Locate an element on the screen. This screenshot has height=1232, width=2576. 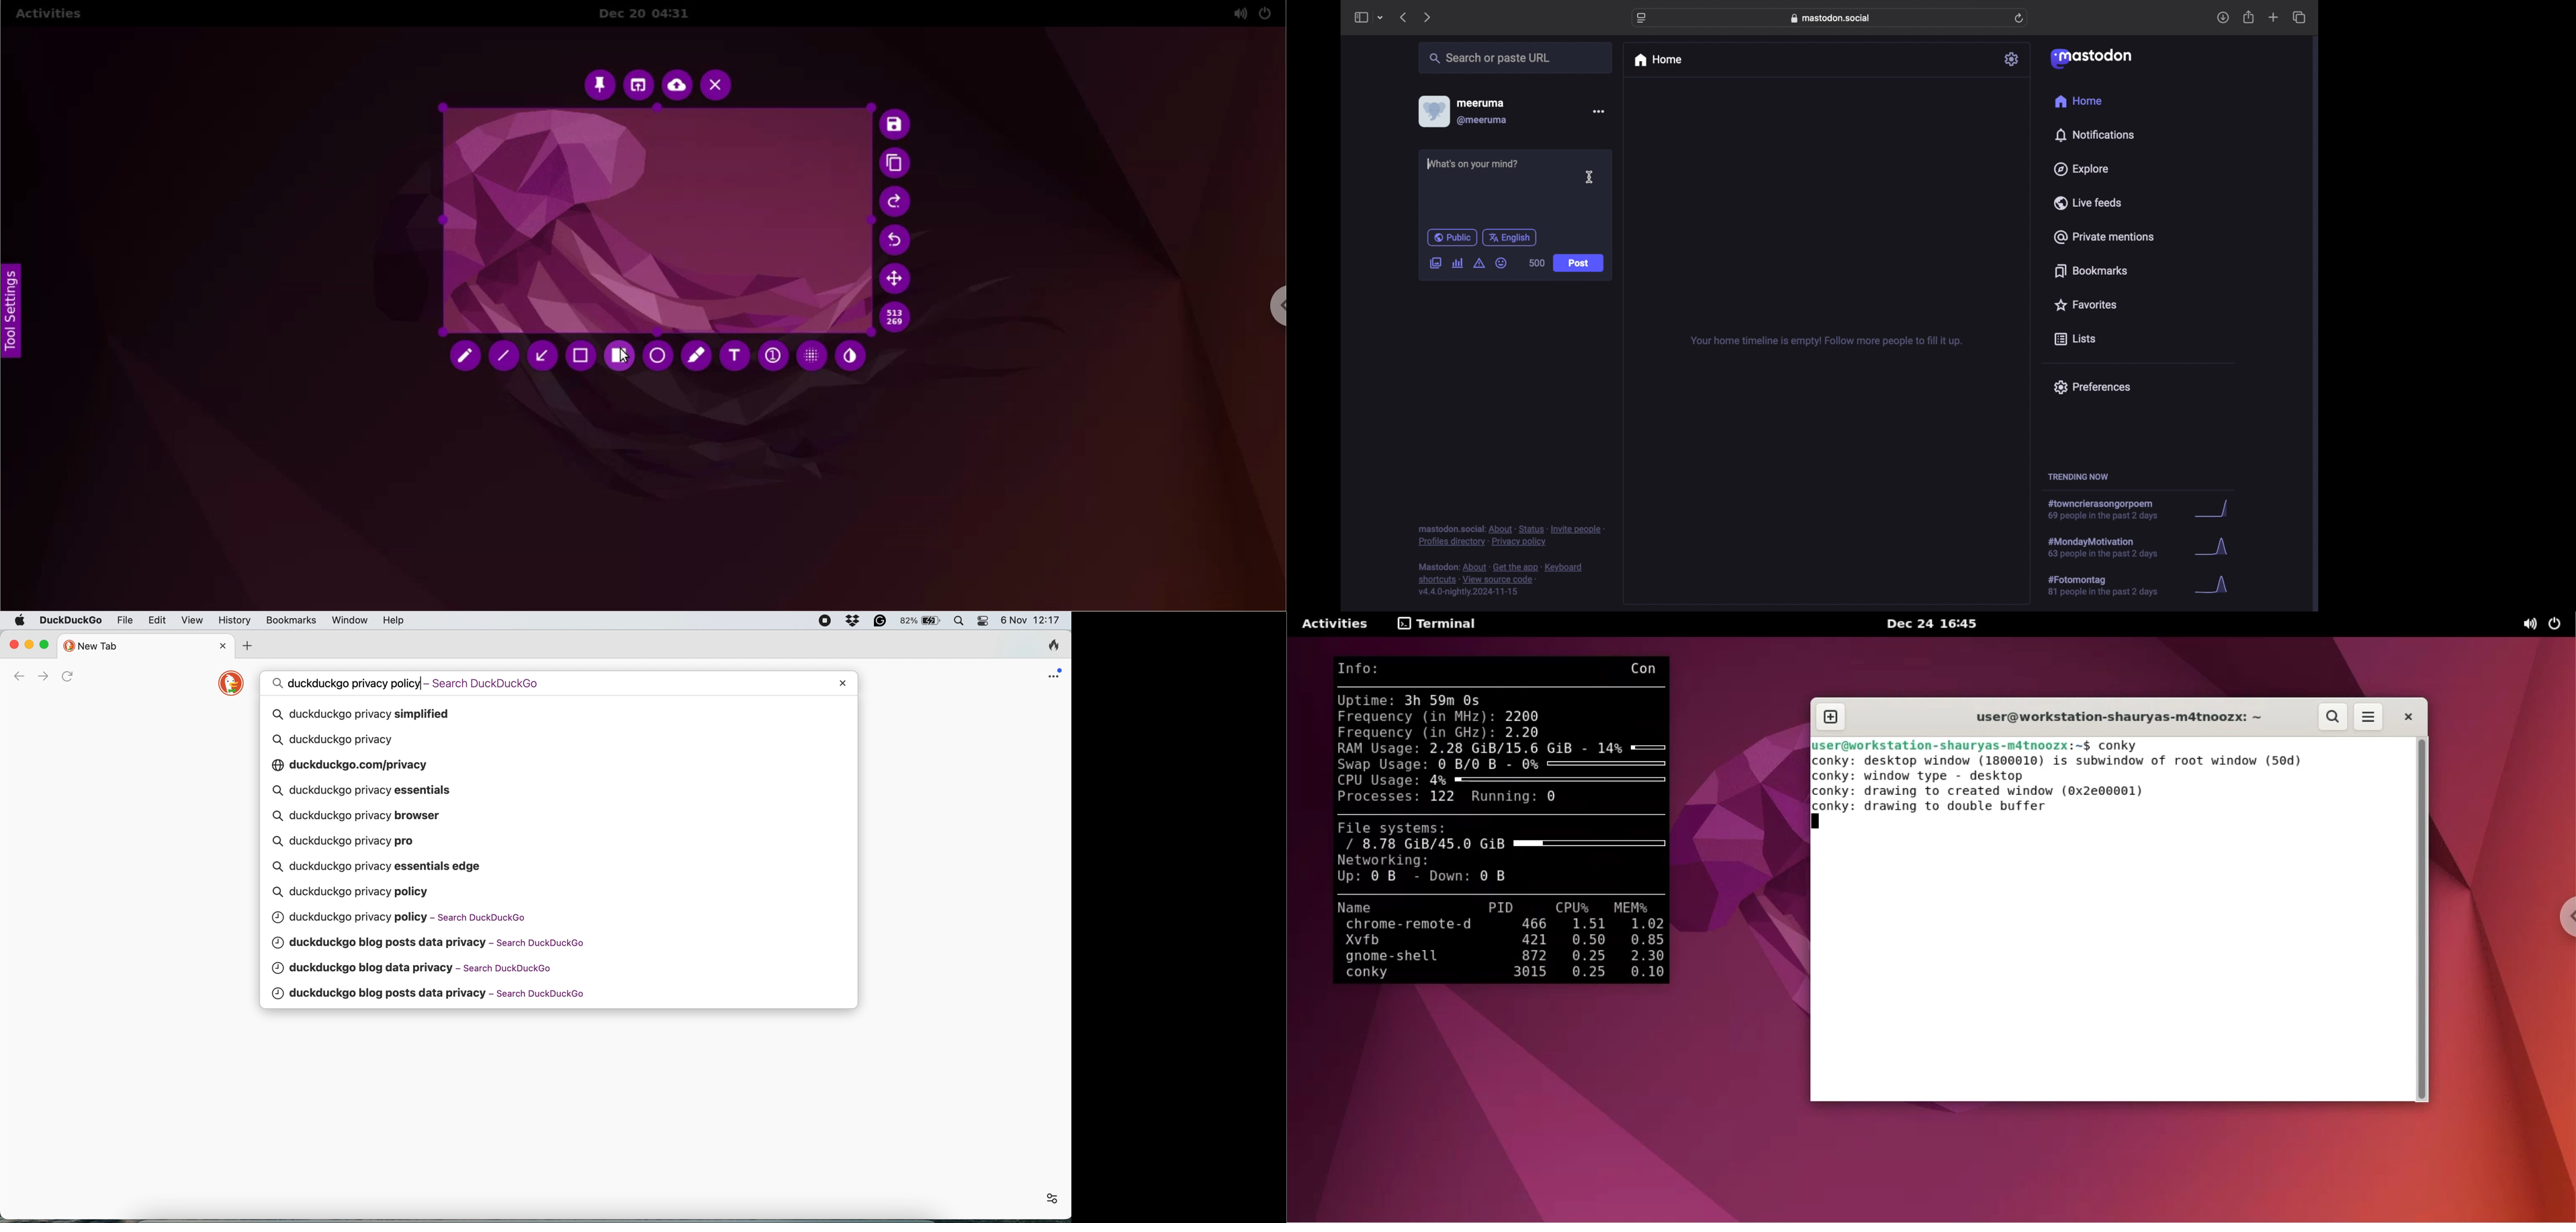
edit is located at coordinates (157, 621).